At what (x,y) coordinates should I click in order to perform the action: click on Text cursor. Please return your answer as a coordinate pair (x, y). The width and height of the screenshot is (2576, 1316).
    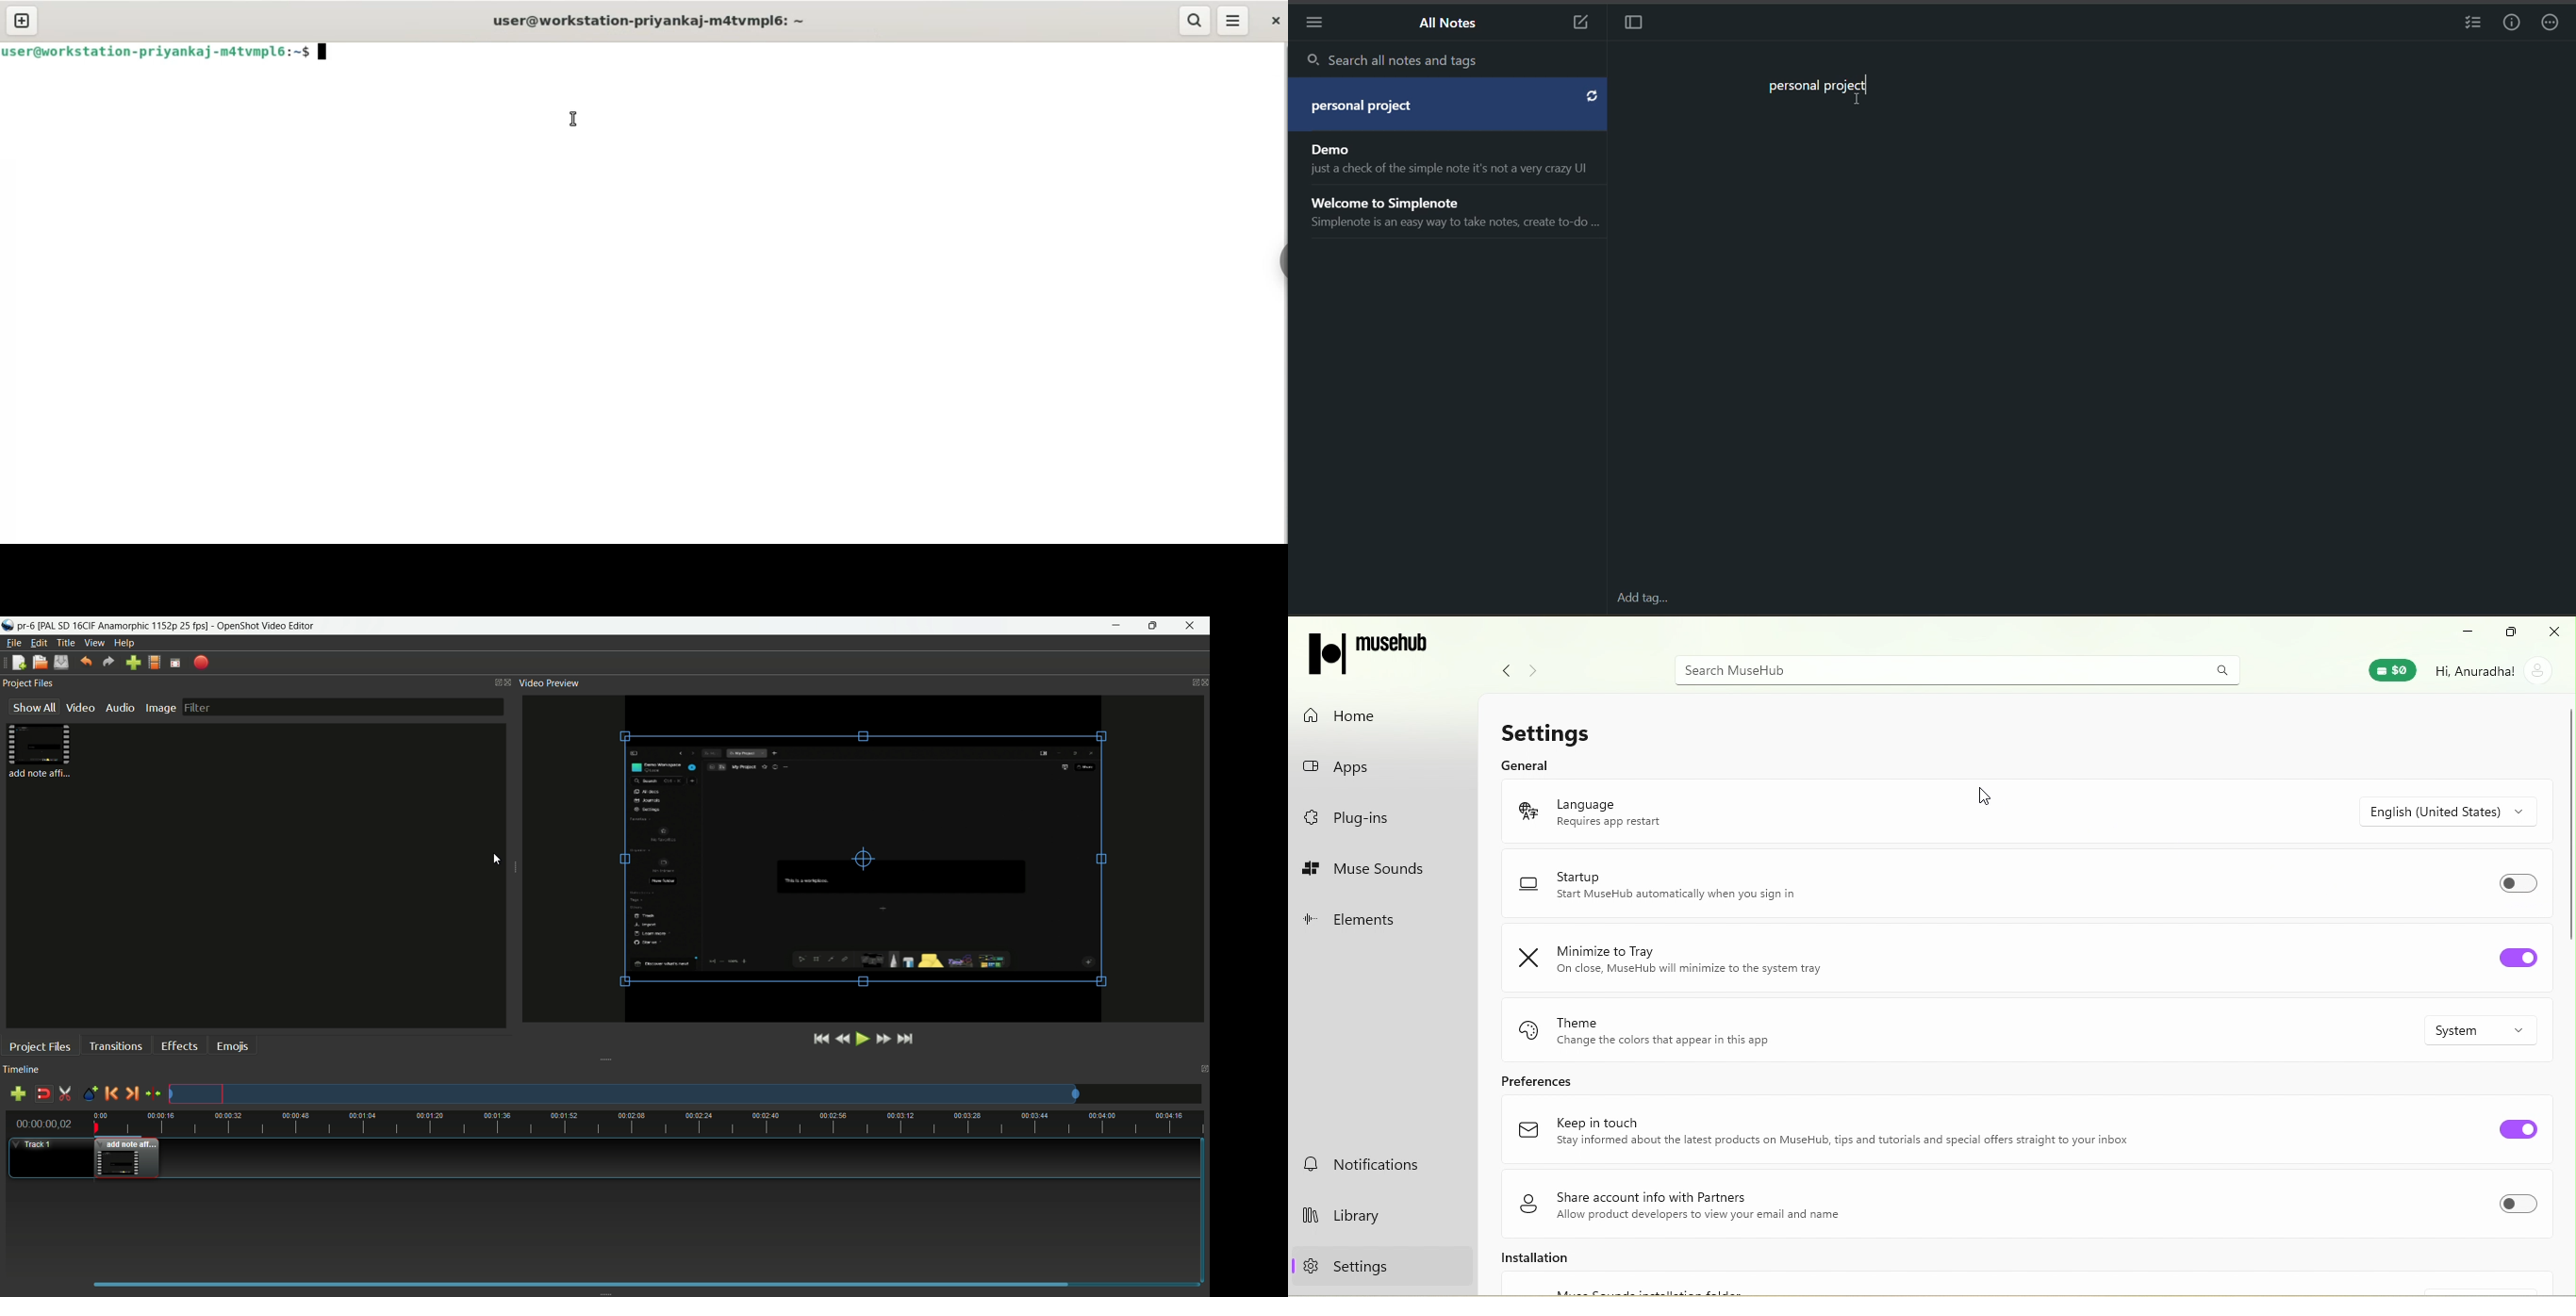
    Looking at the image, I should click on (1856, 101).